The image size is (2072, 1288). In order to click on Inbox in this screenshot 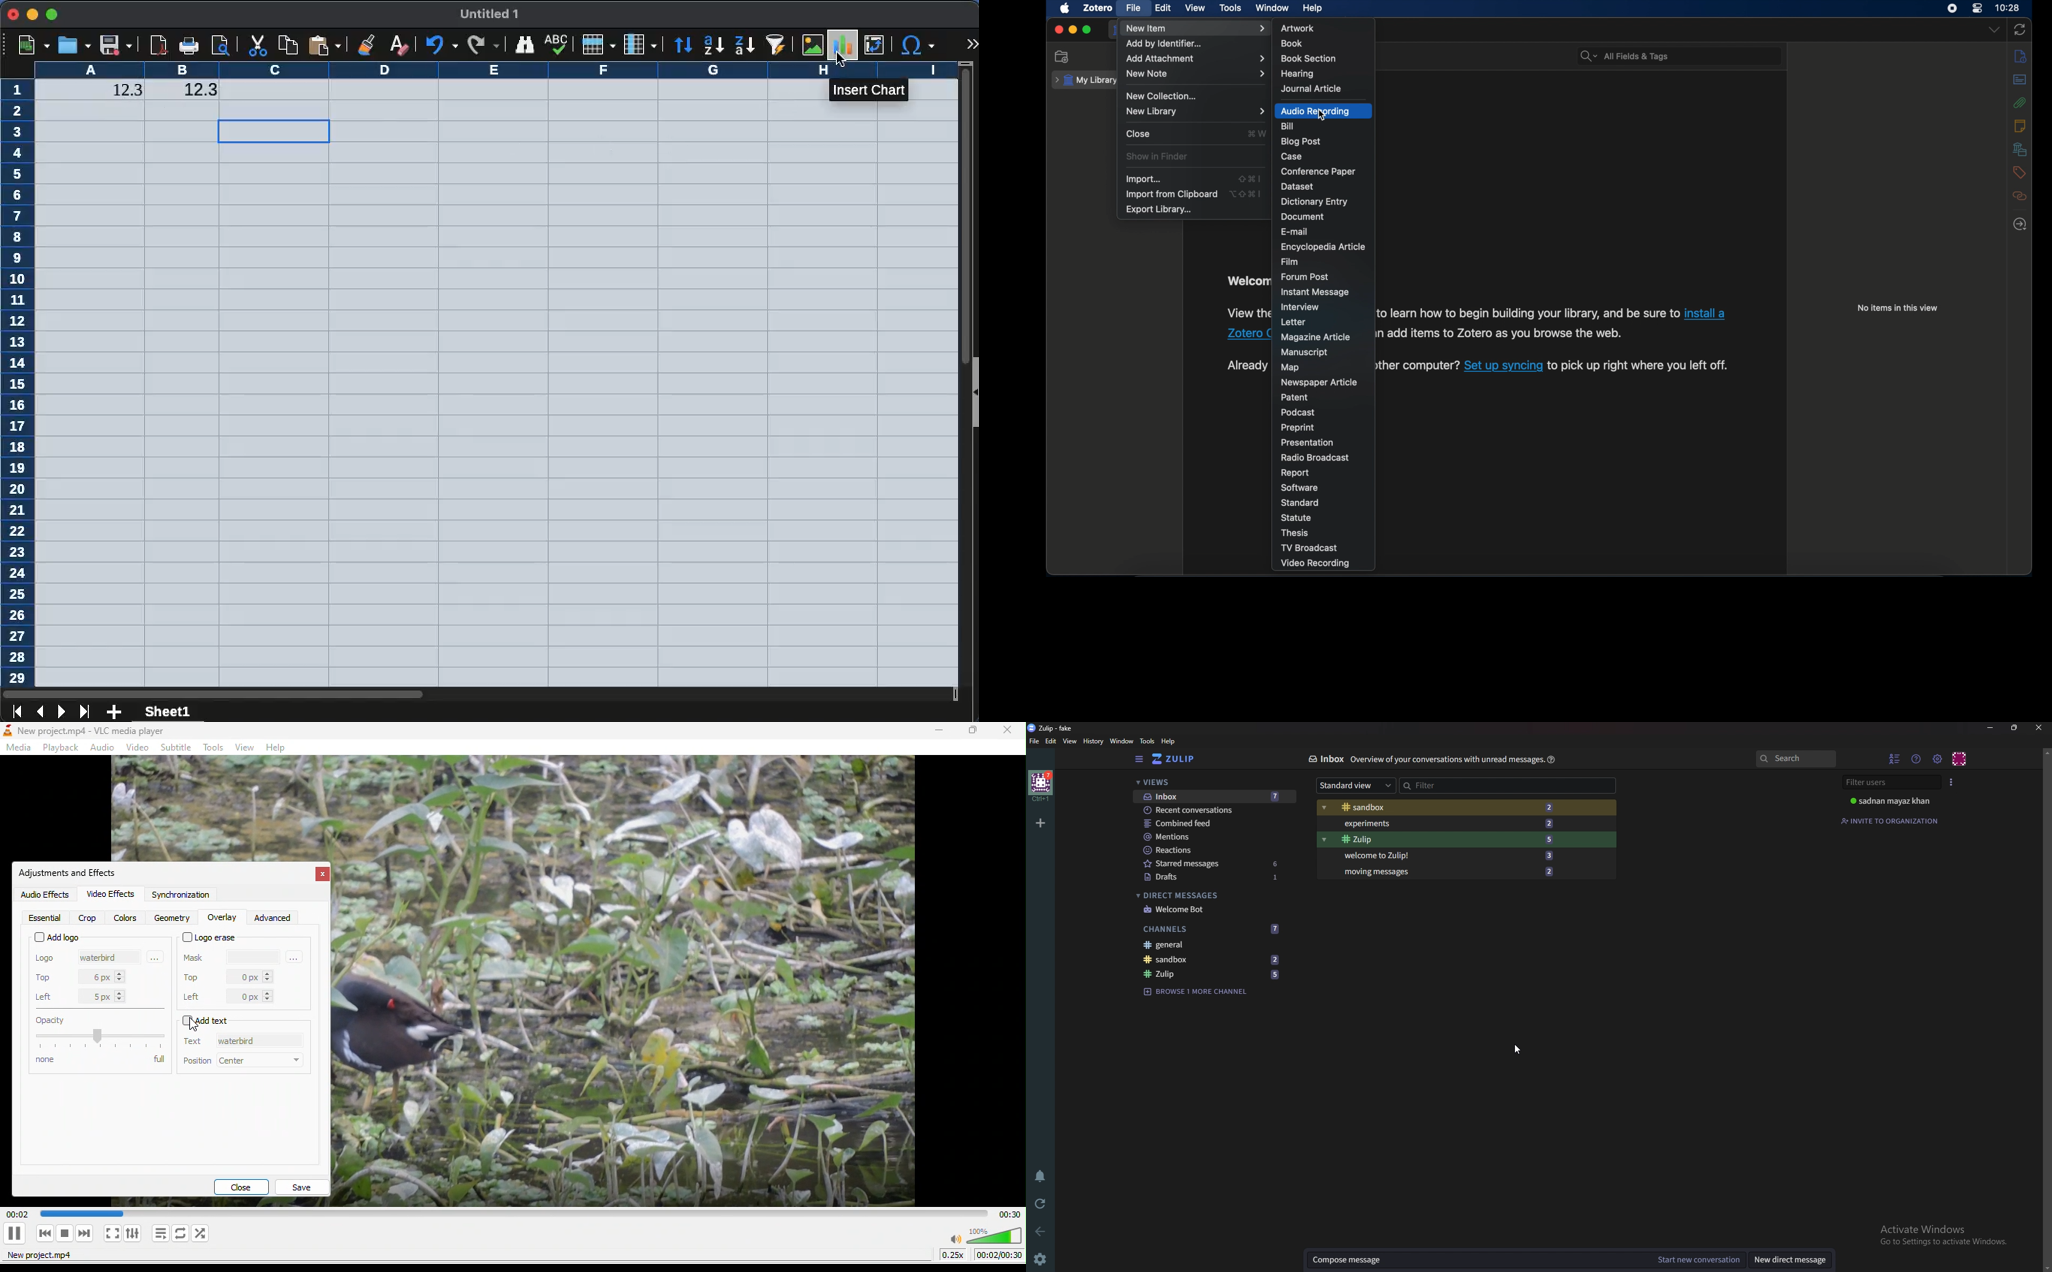, I will do `click(1326, 759)`.